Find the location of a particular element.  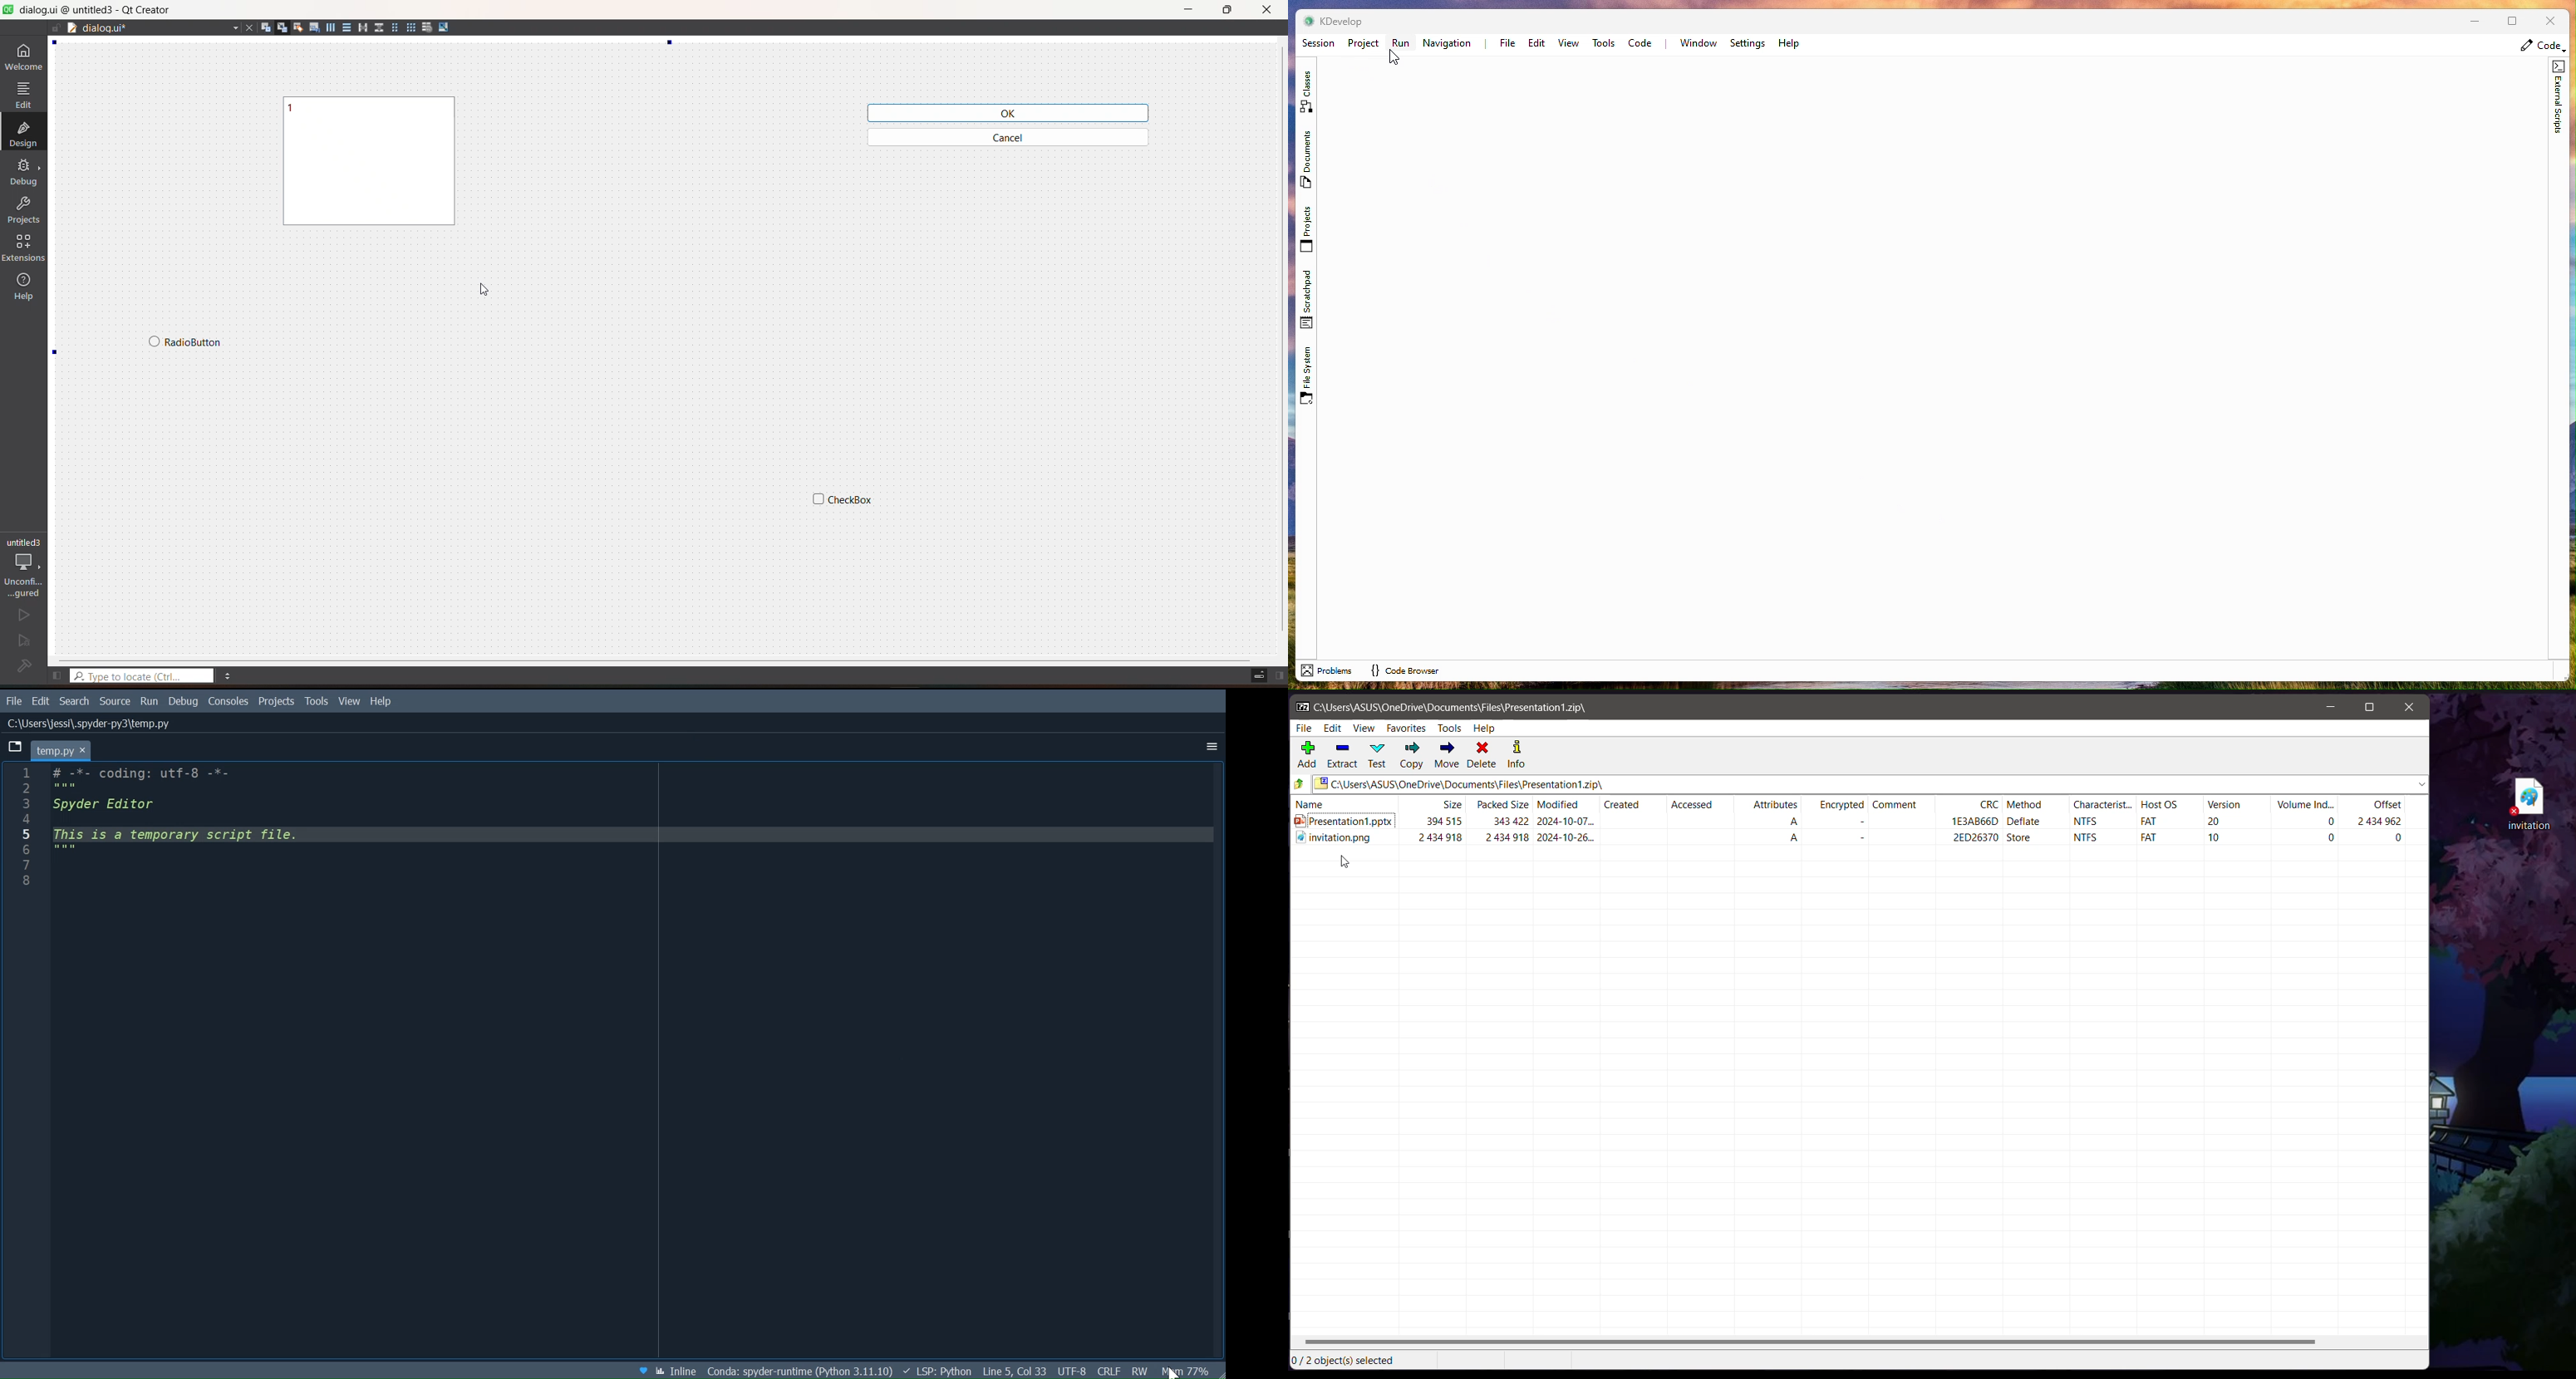

close current file is located at coordinates (247, 30).